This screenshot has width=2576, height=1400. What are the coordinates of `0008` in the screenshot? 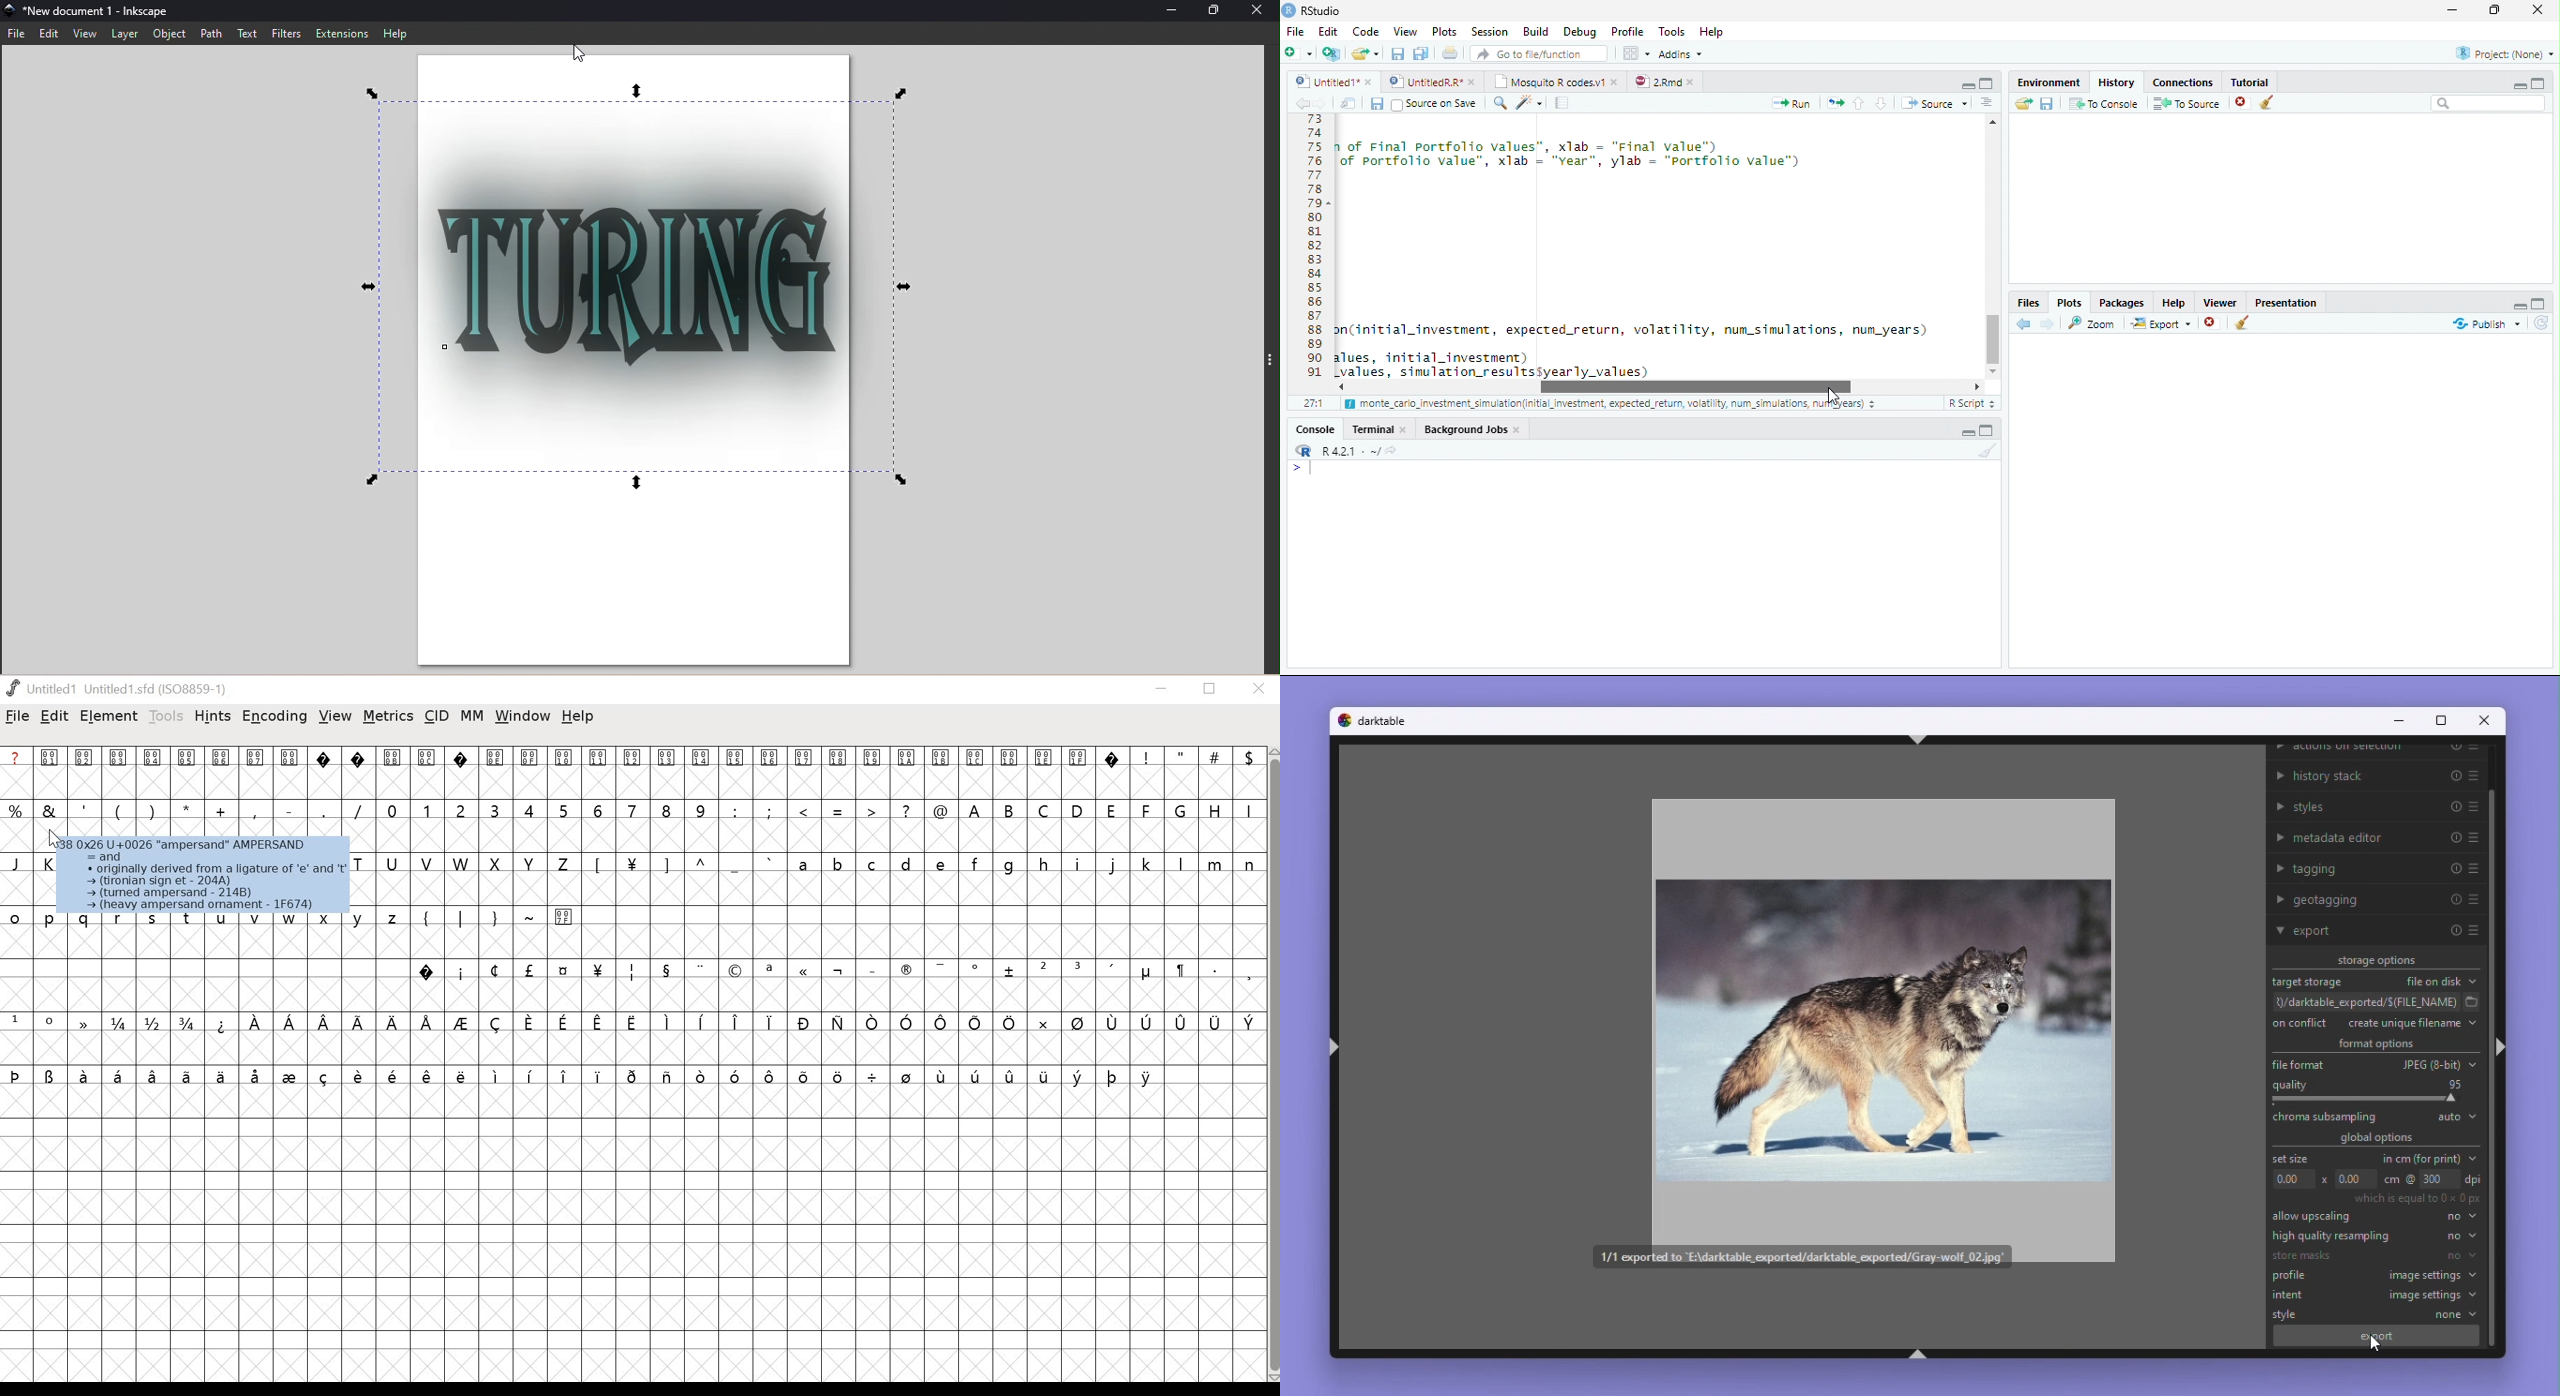 It's located at (289, 772).